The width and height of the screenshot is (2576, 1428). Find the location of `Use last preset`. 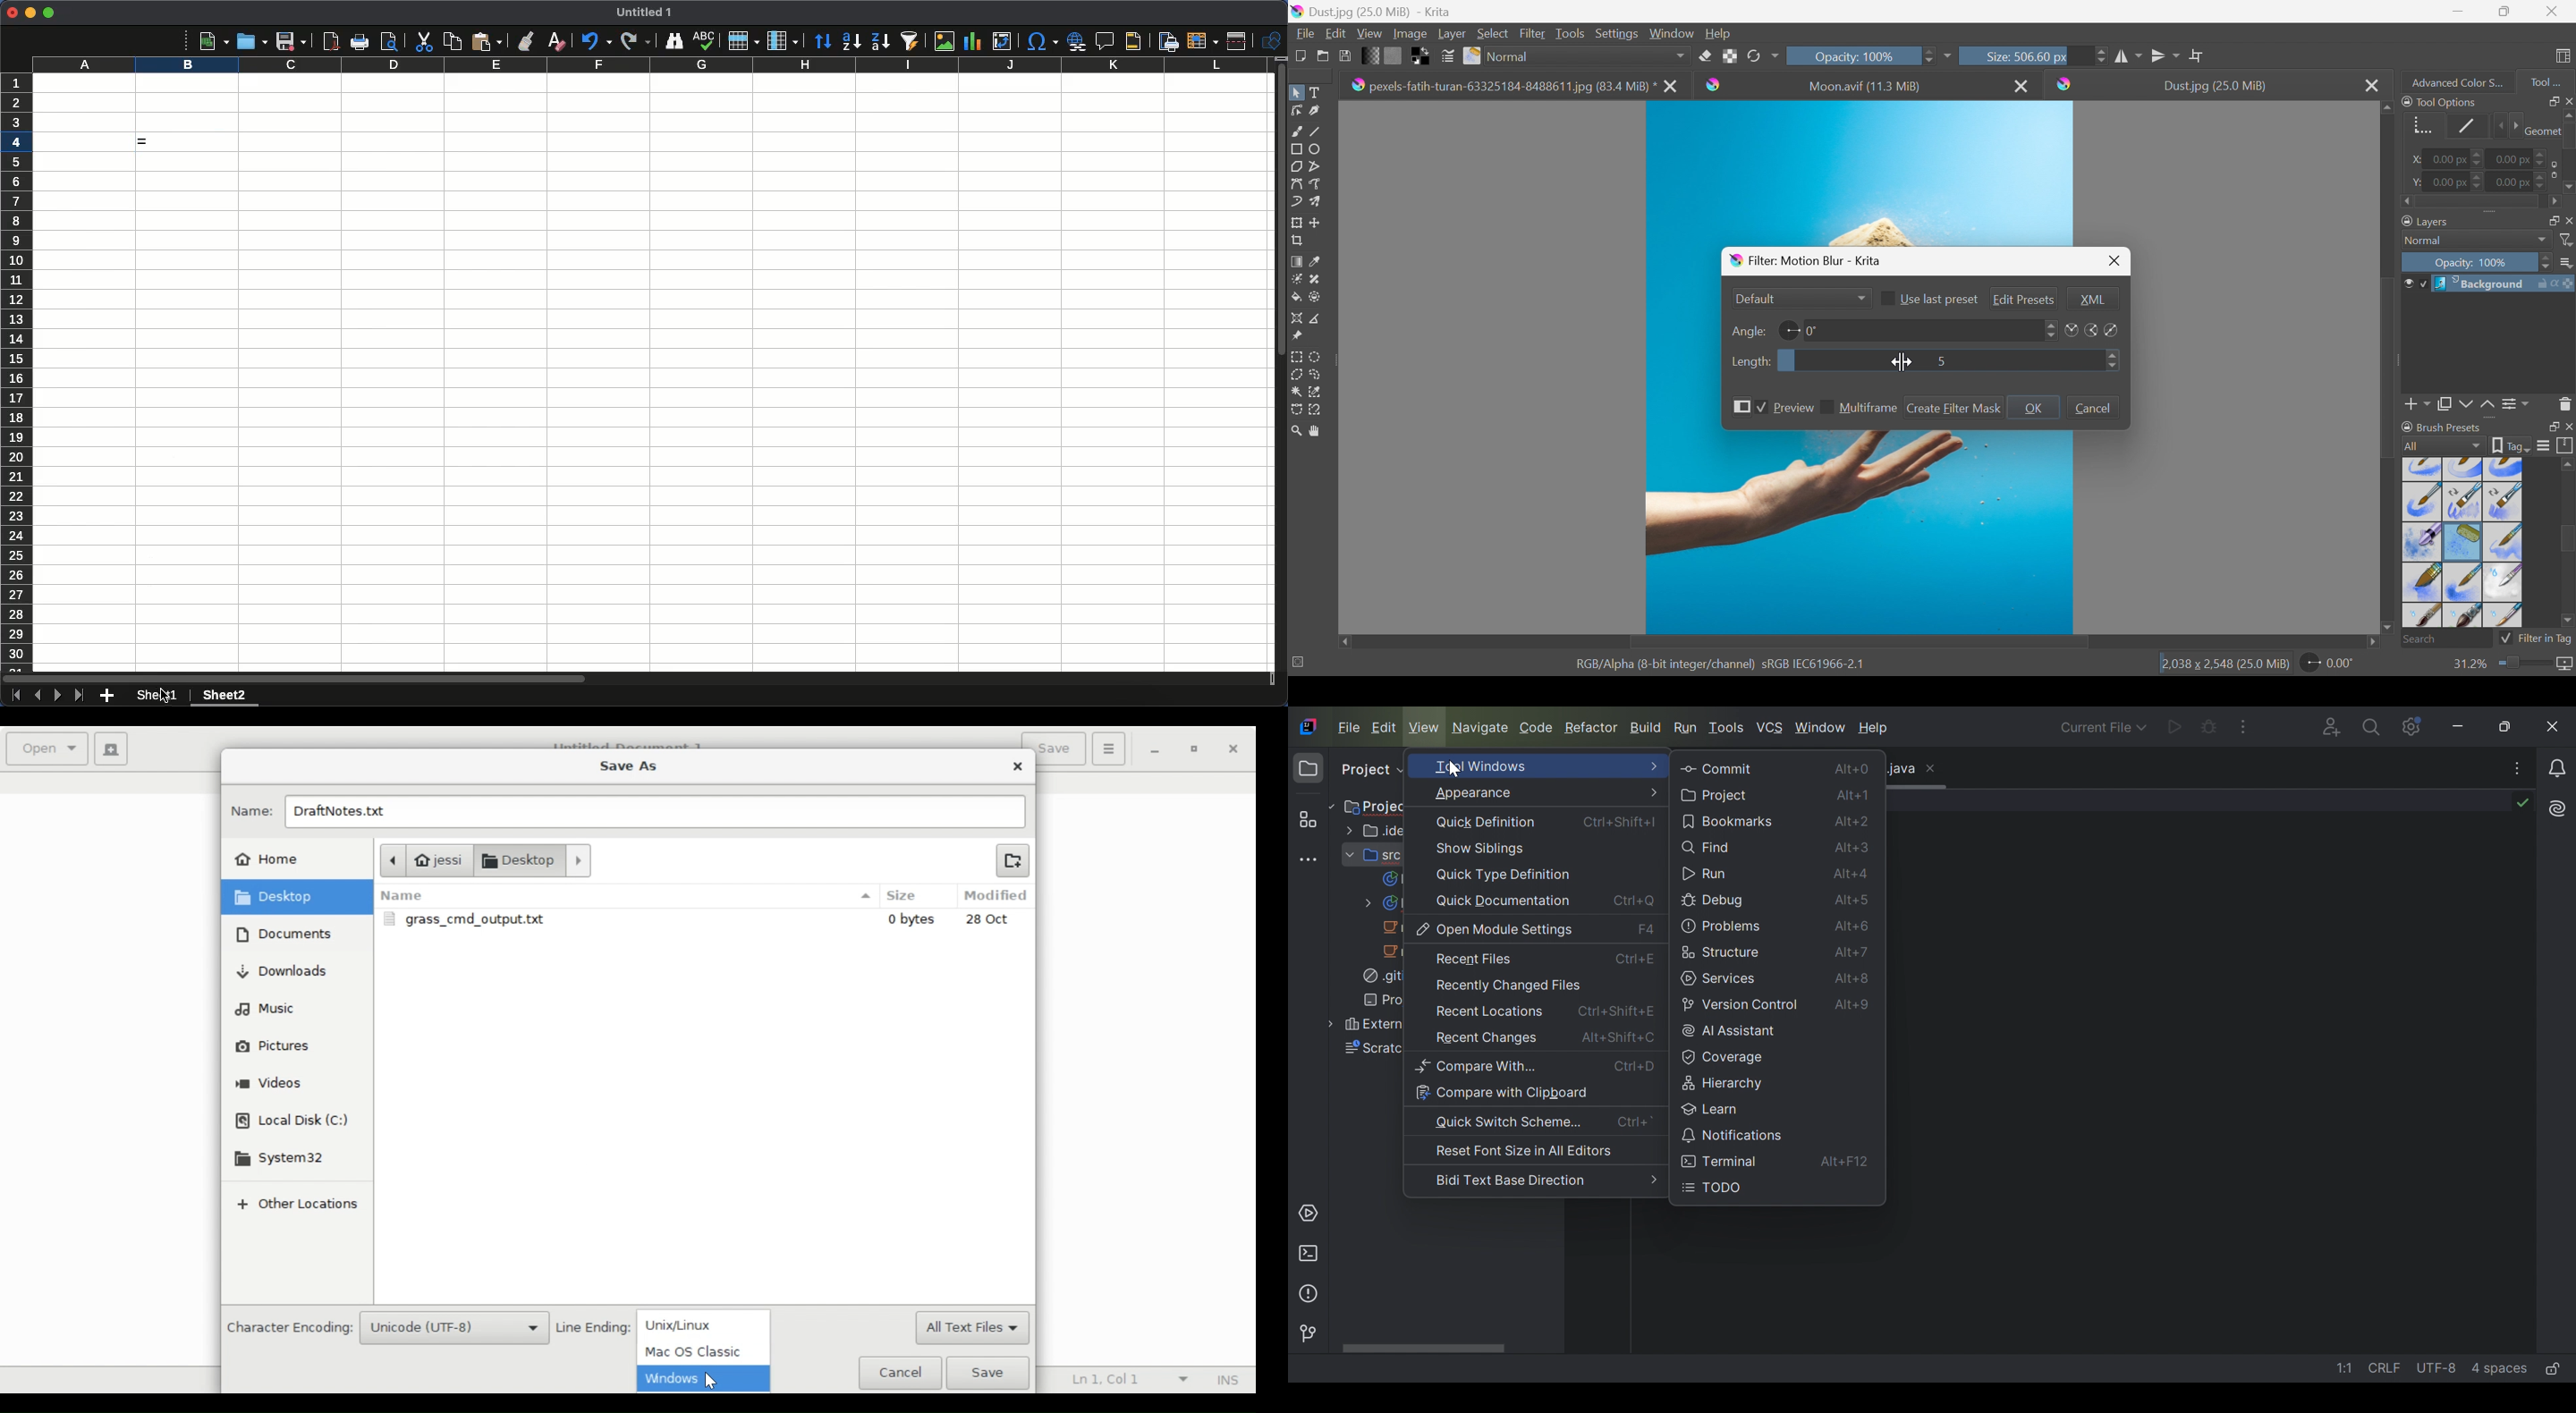

Use last preset is located at coordinates (1939, 300).